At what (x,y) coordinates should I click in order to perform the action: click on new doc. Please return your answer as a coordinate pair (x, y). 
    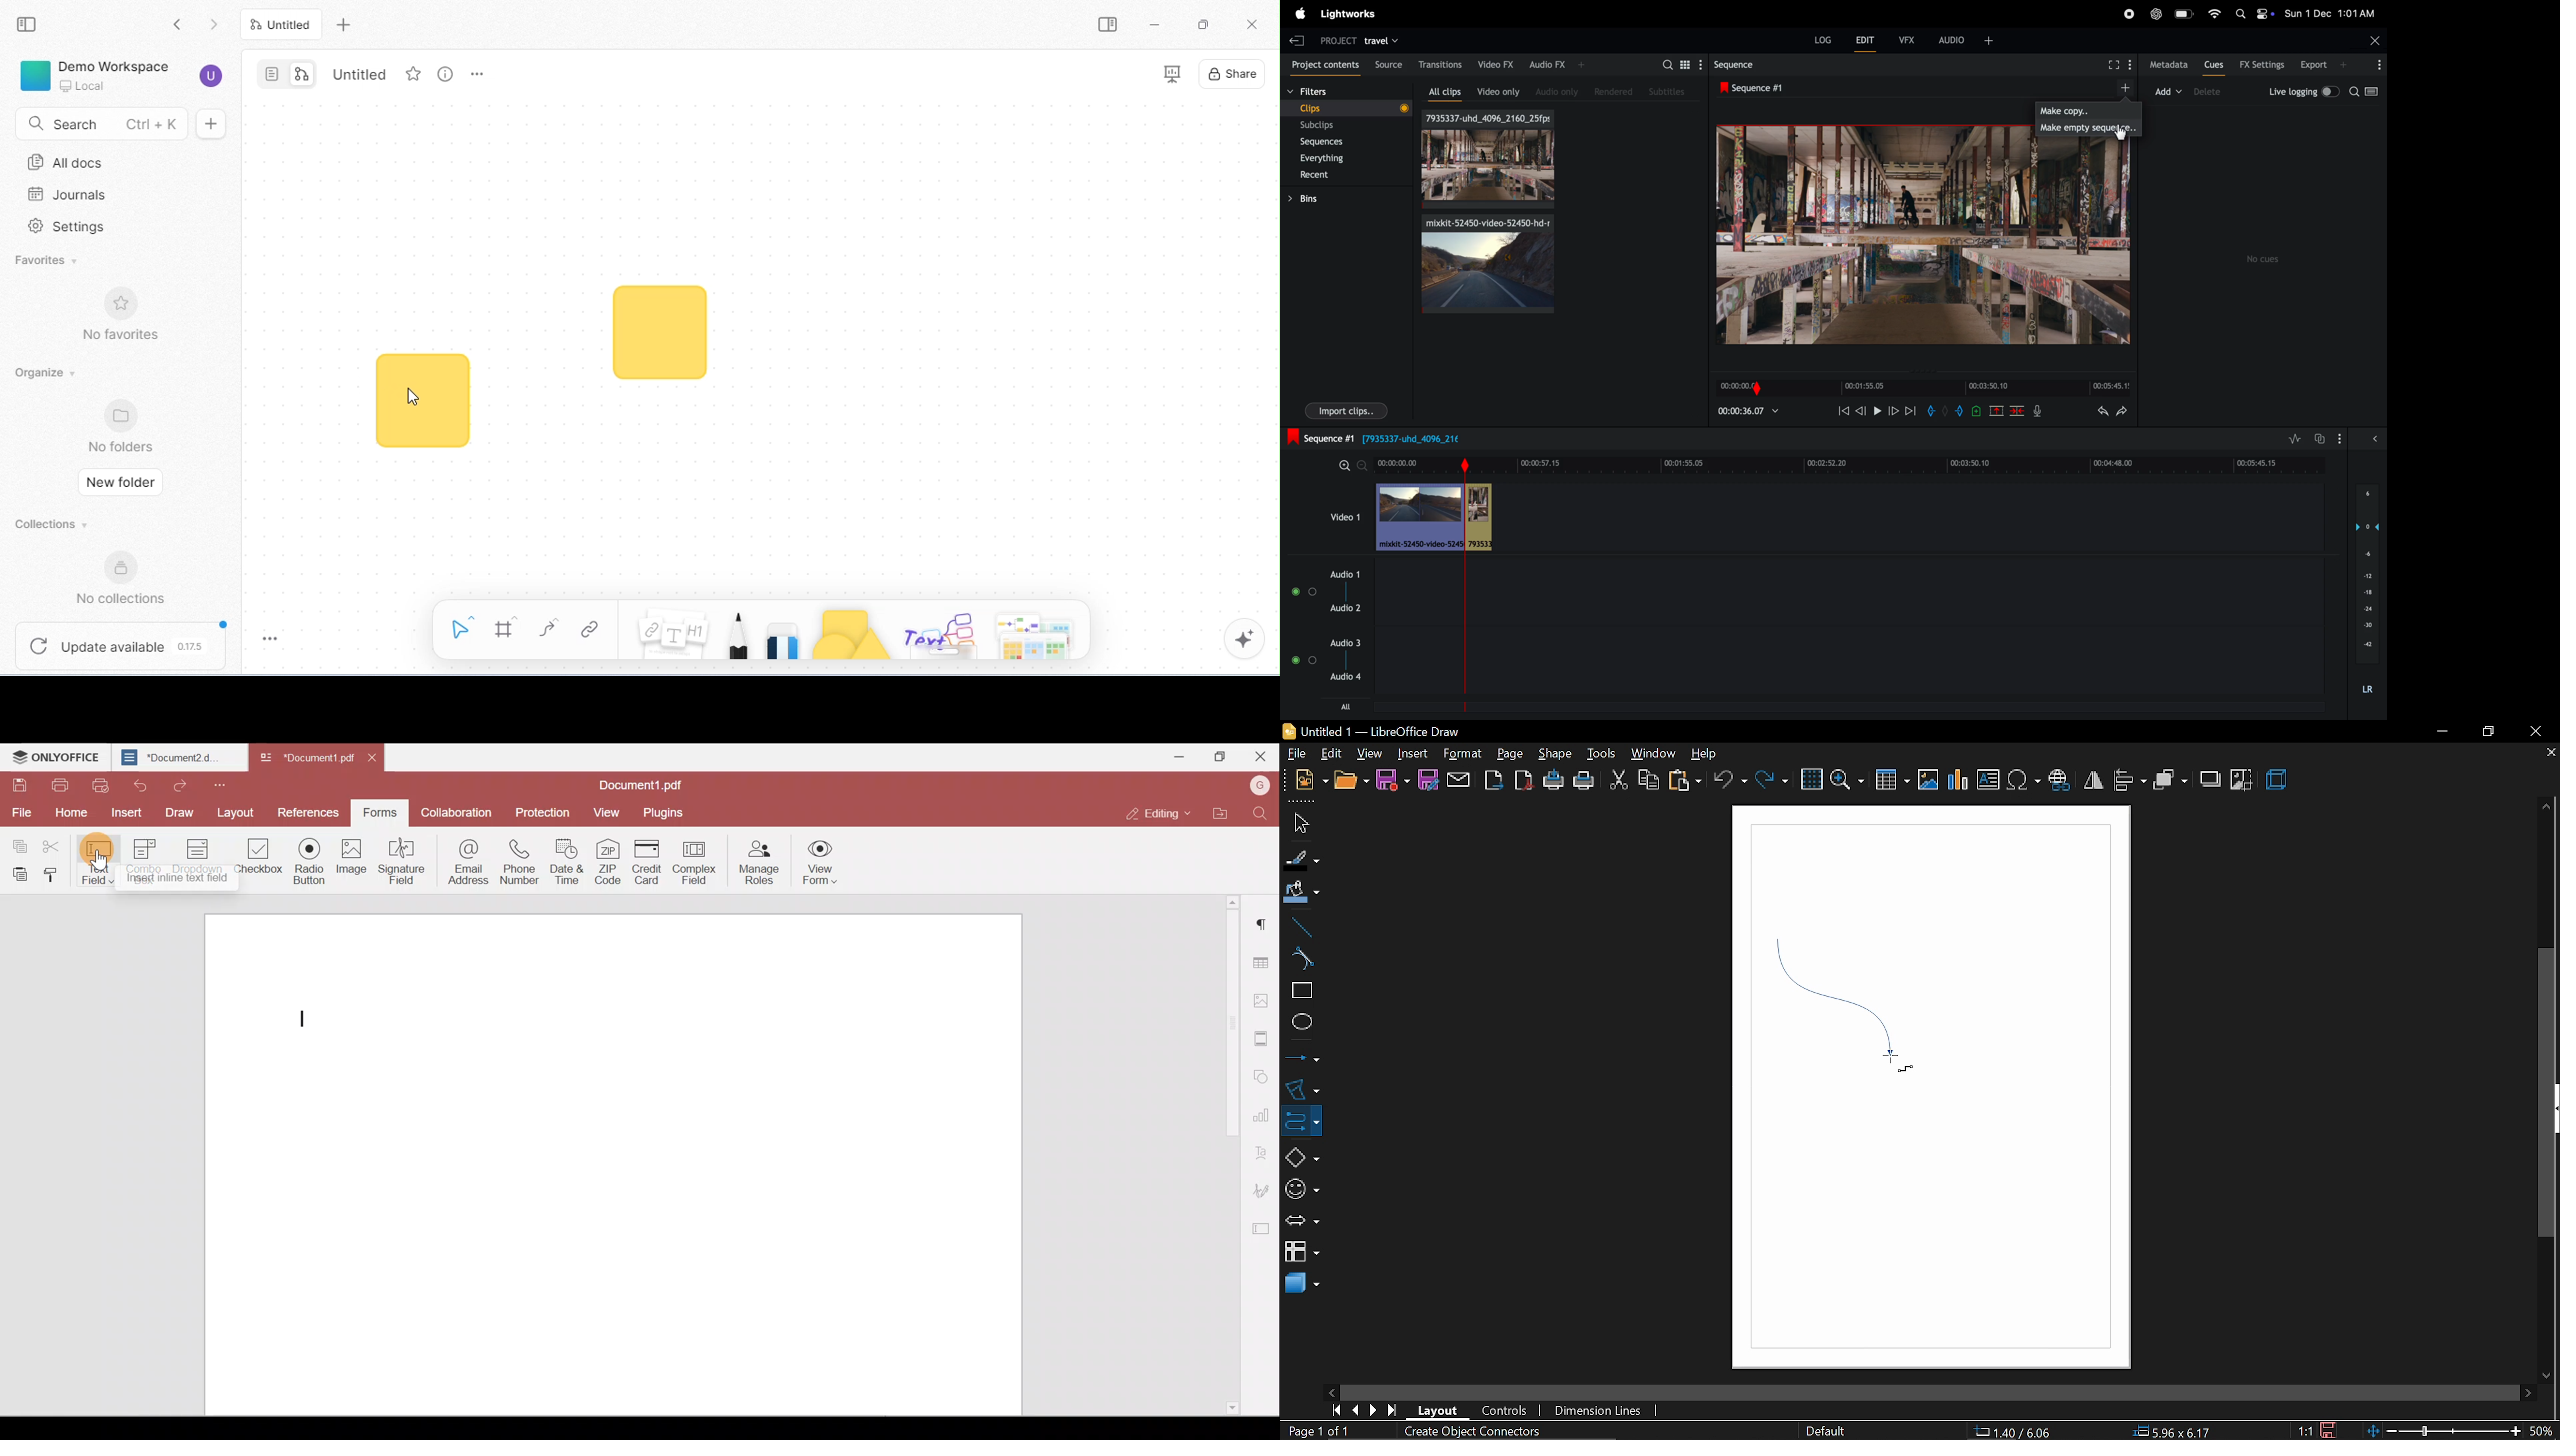
    Looking at the image, I should click on (211, 124).